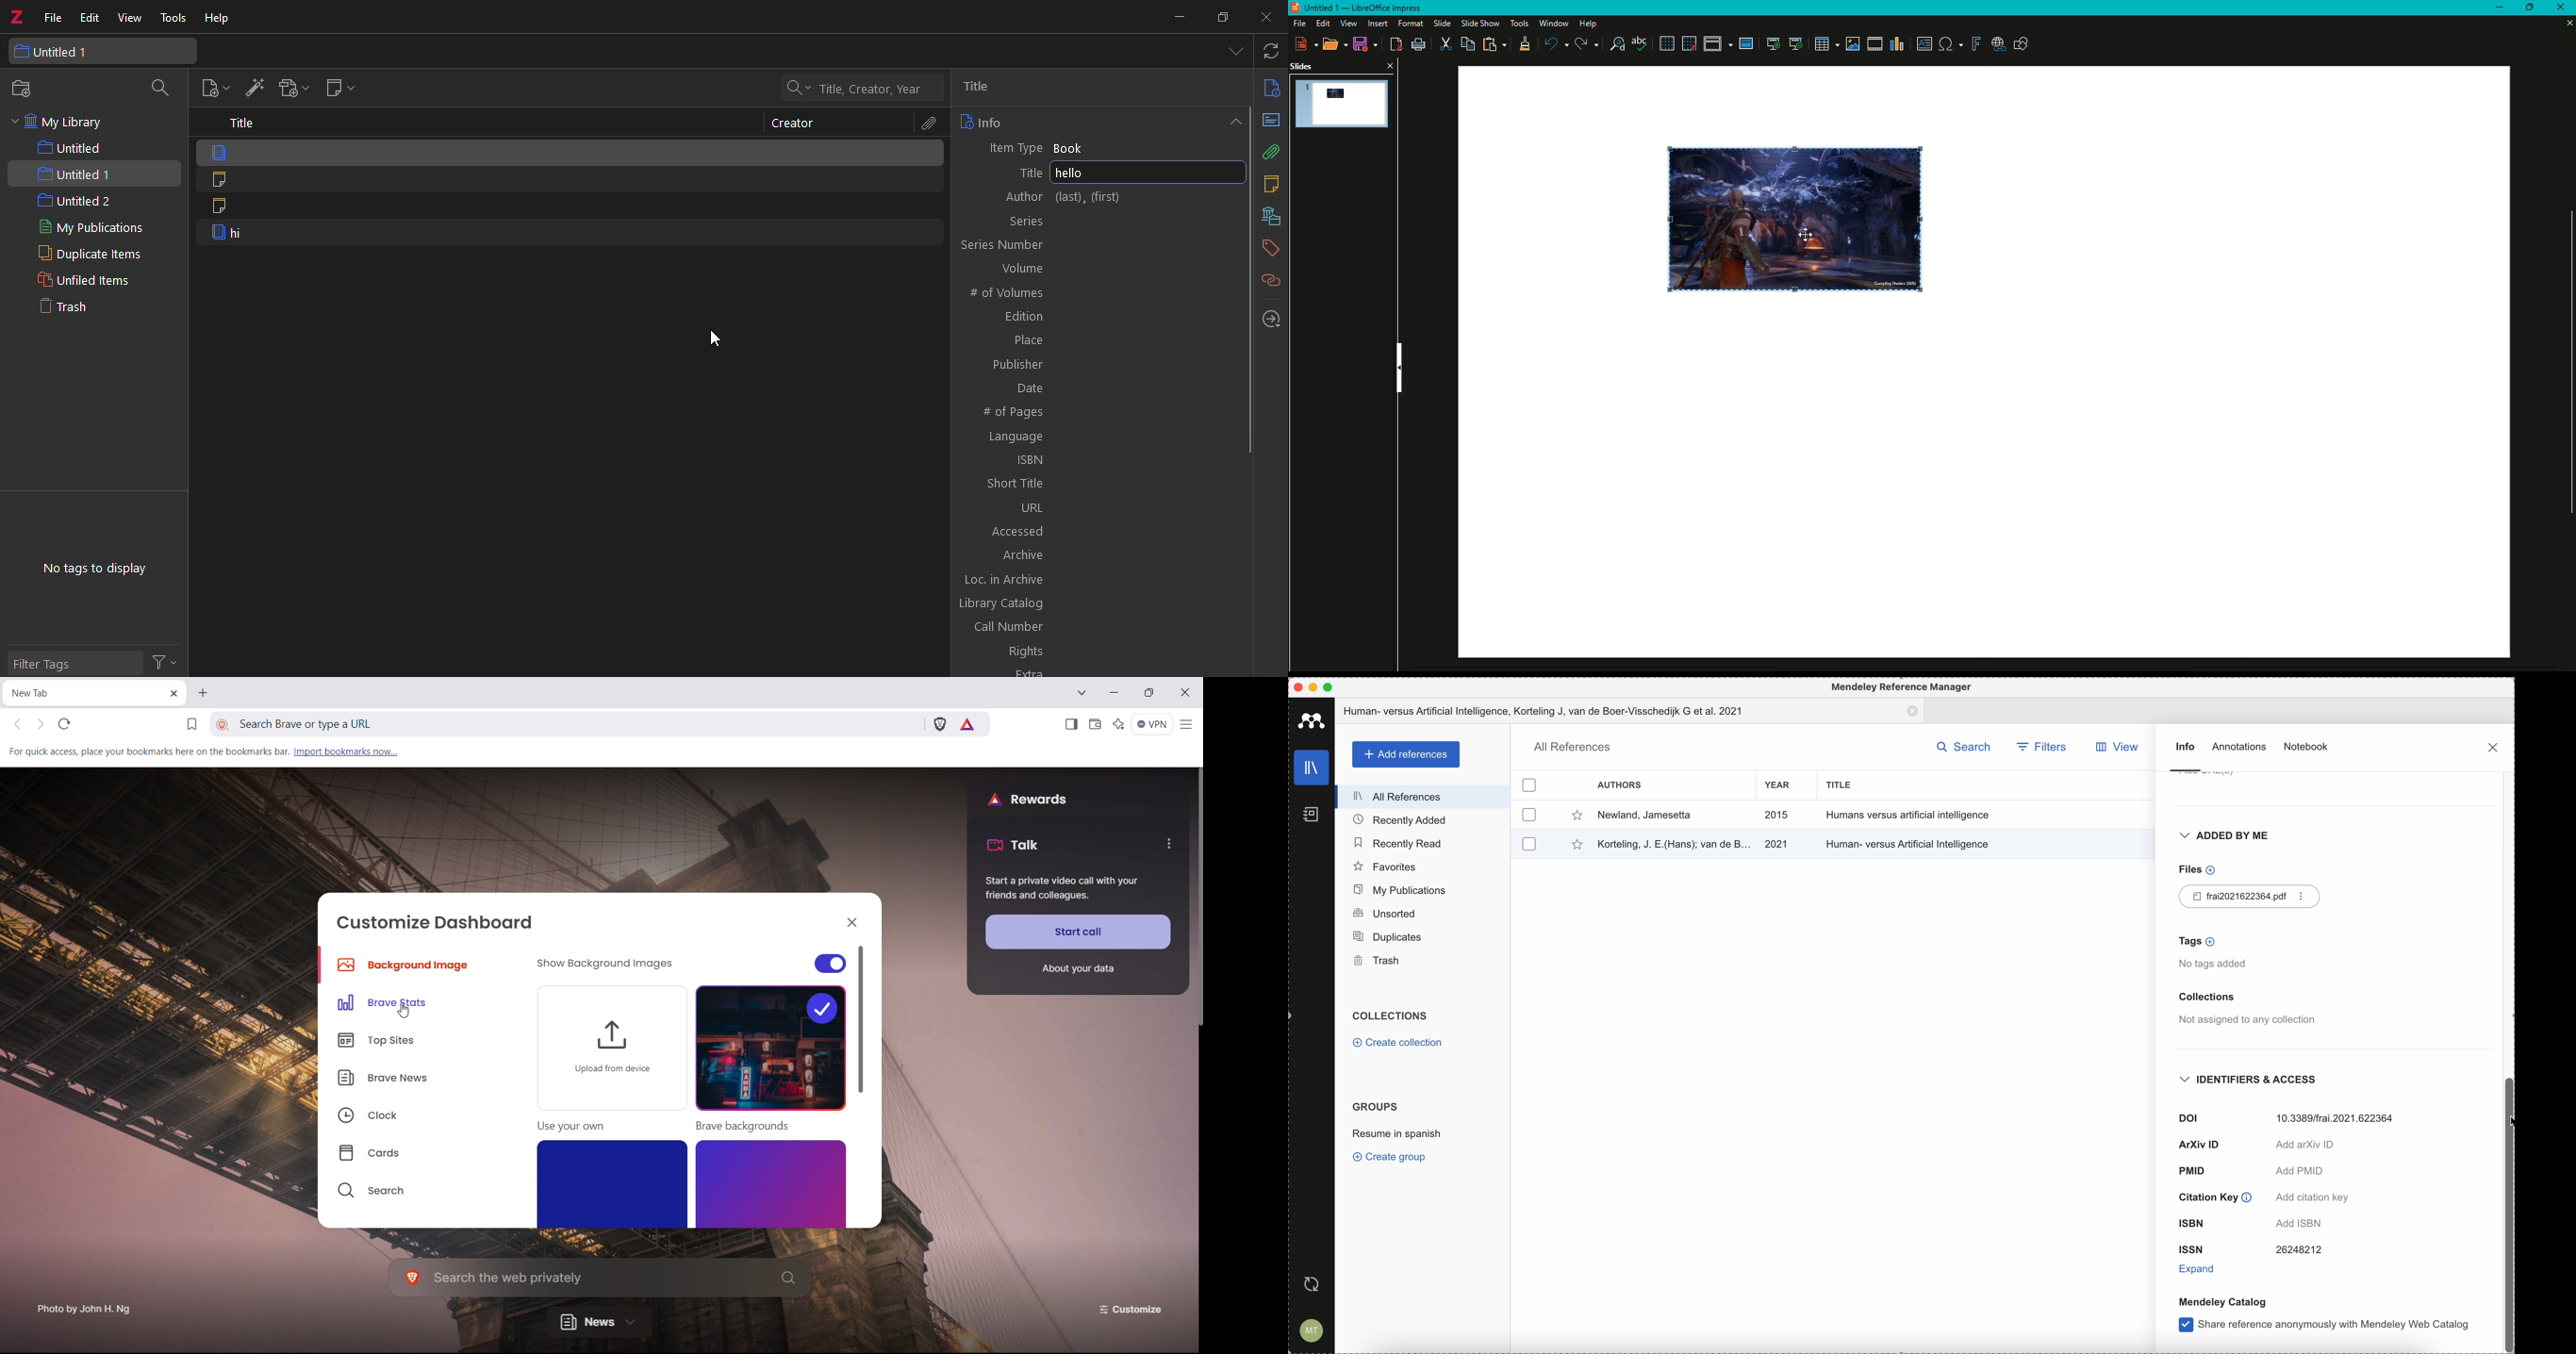  I want to click on Clone Formatting, so click(1524, 46).